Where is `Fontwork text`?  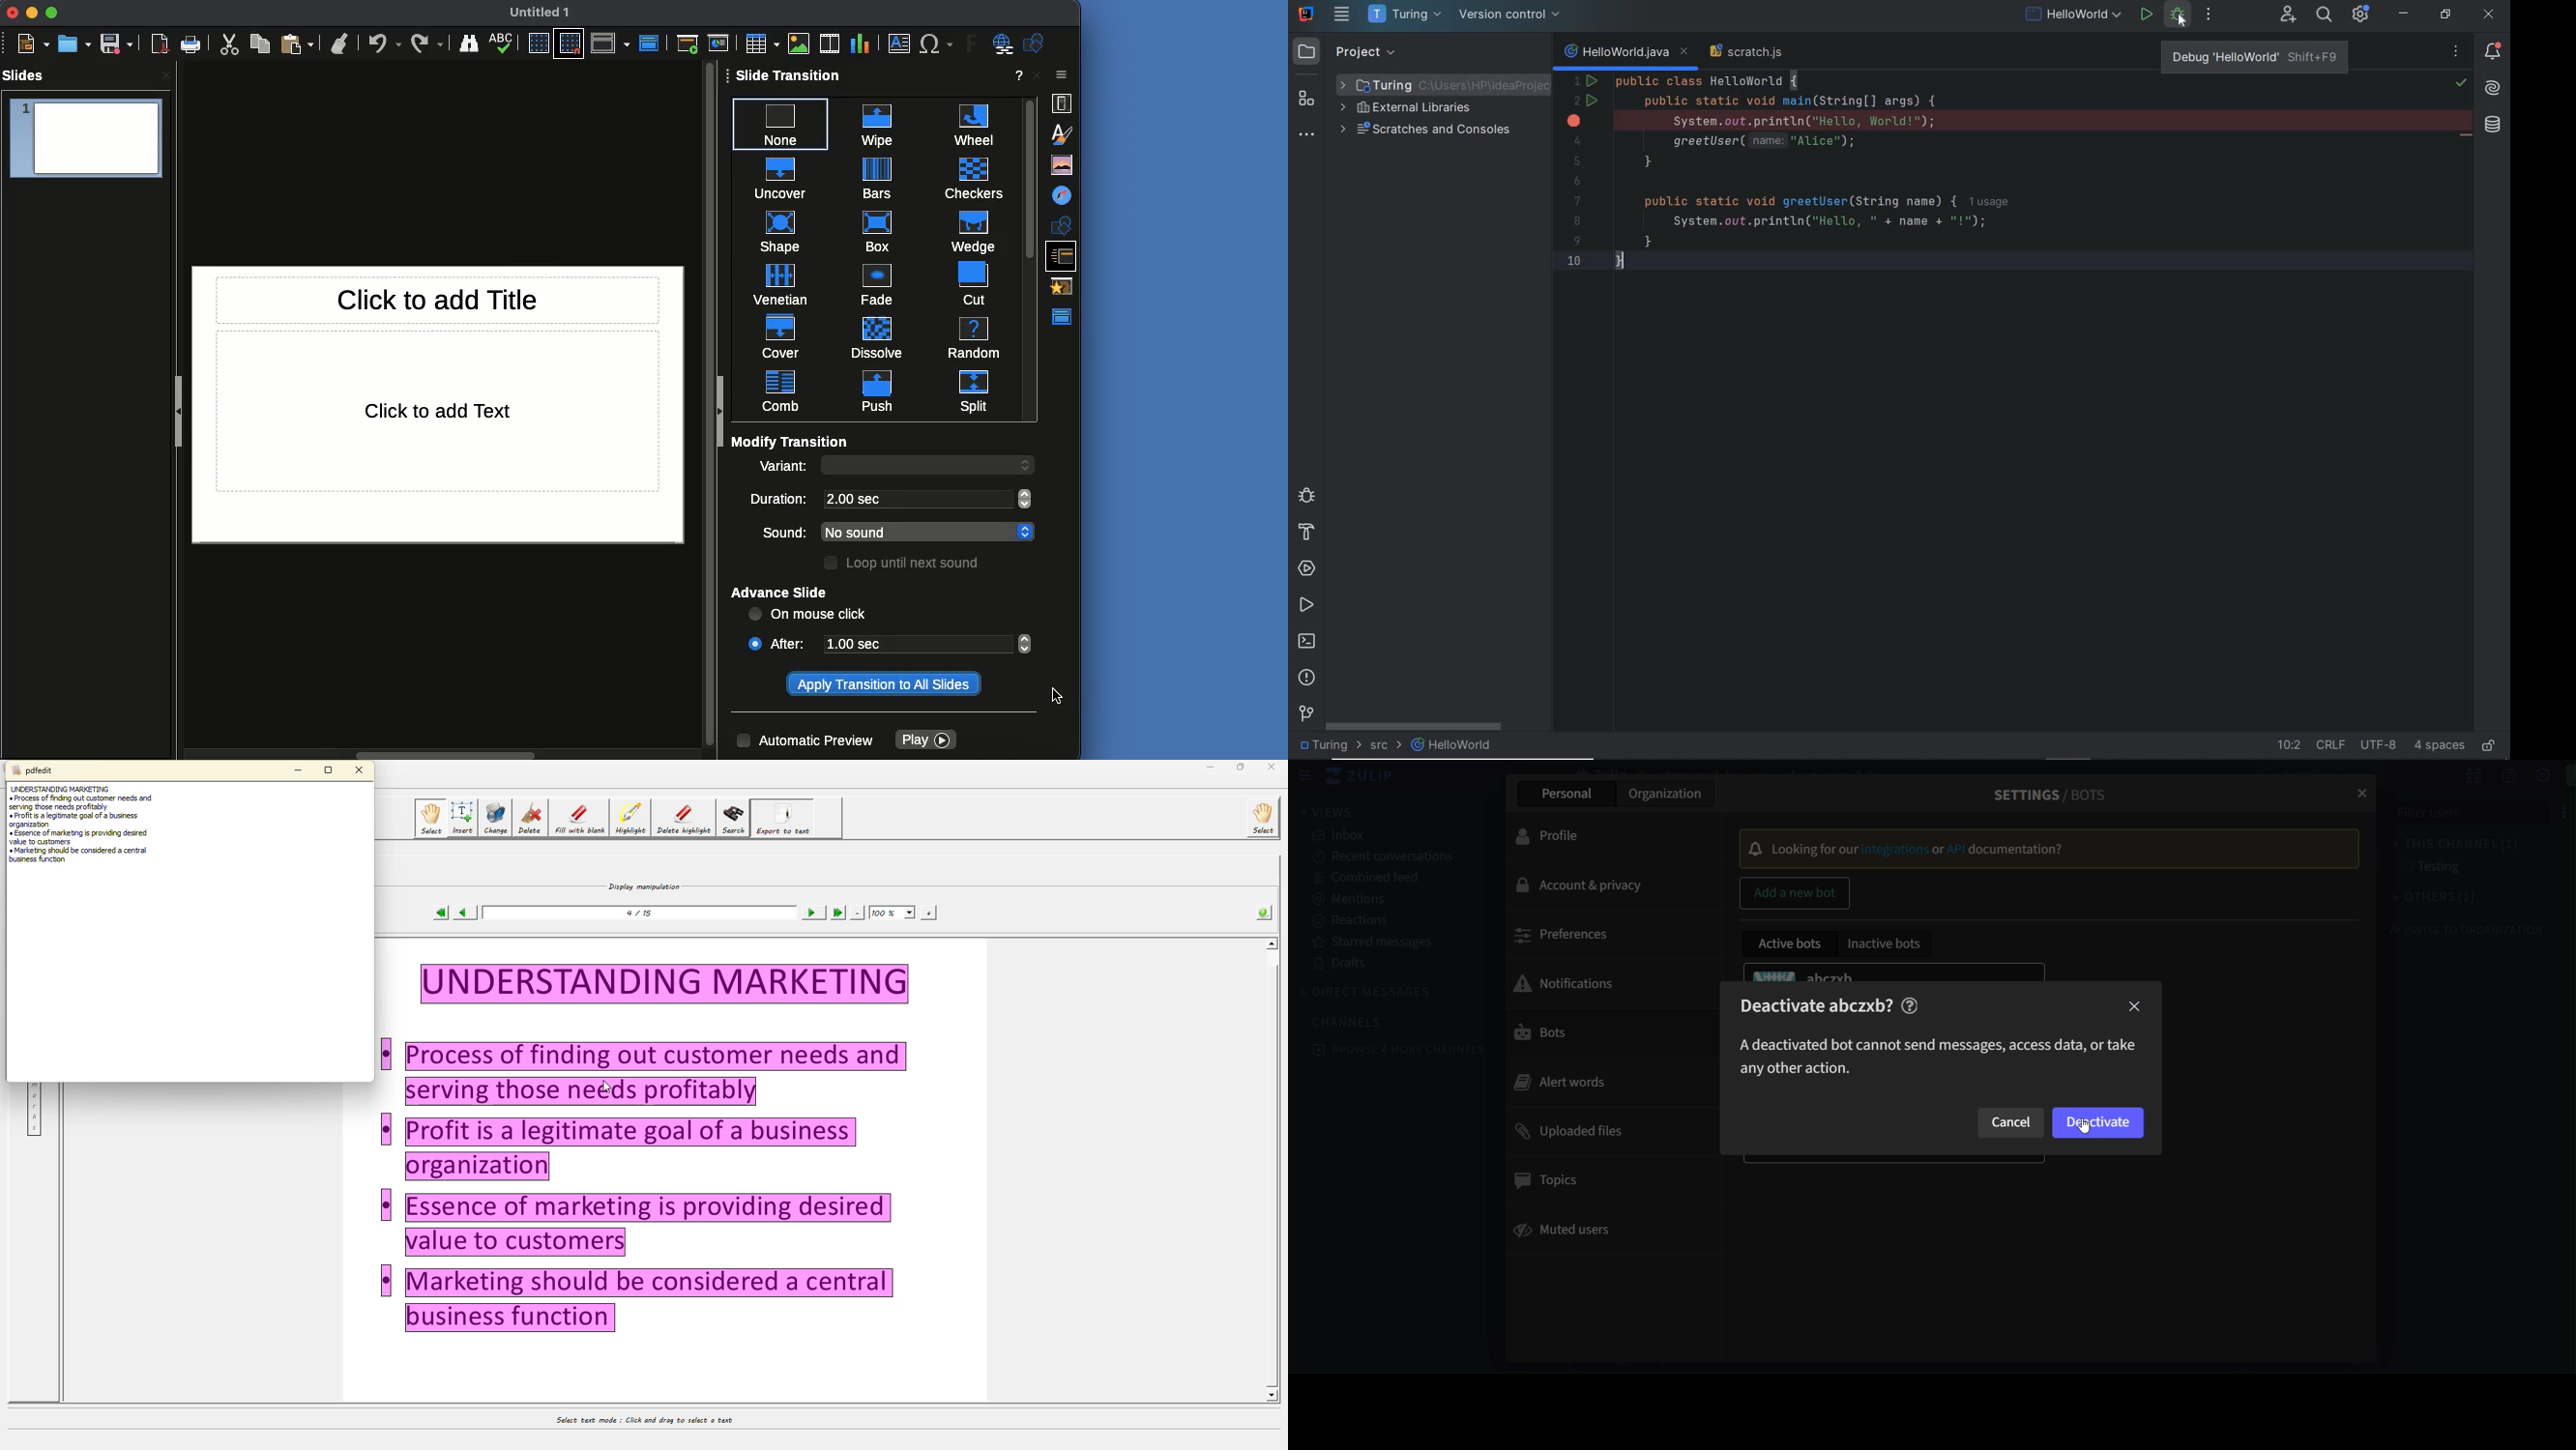
Fontwork text is located at coordinates (967, 45).